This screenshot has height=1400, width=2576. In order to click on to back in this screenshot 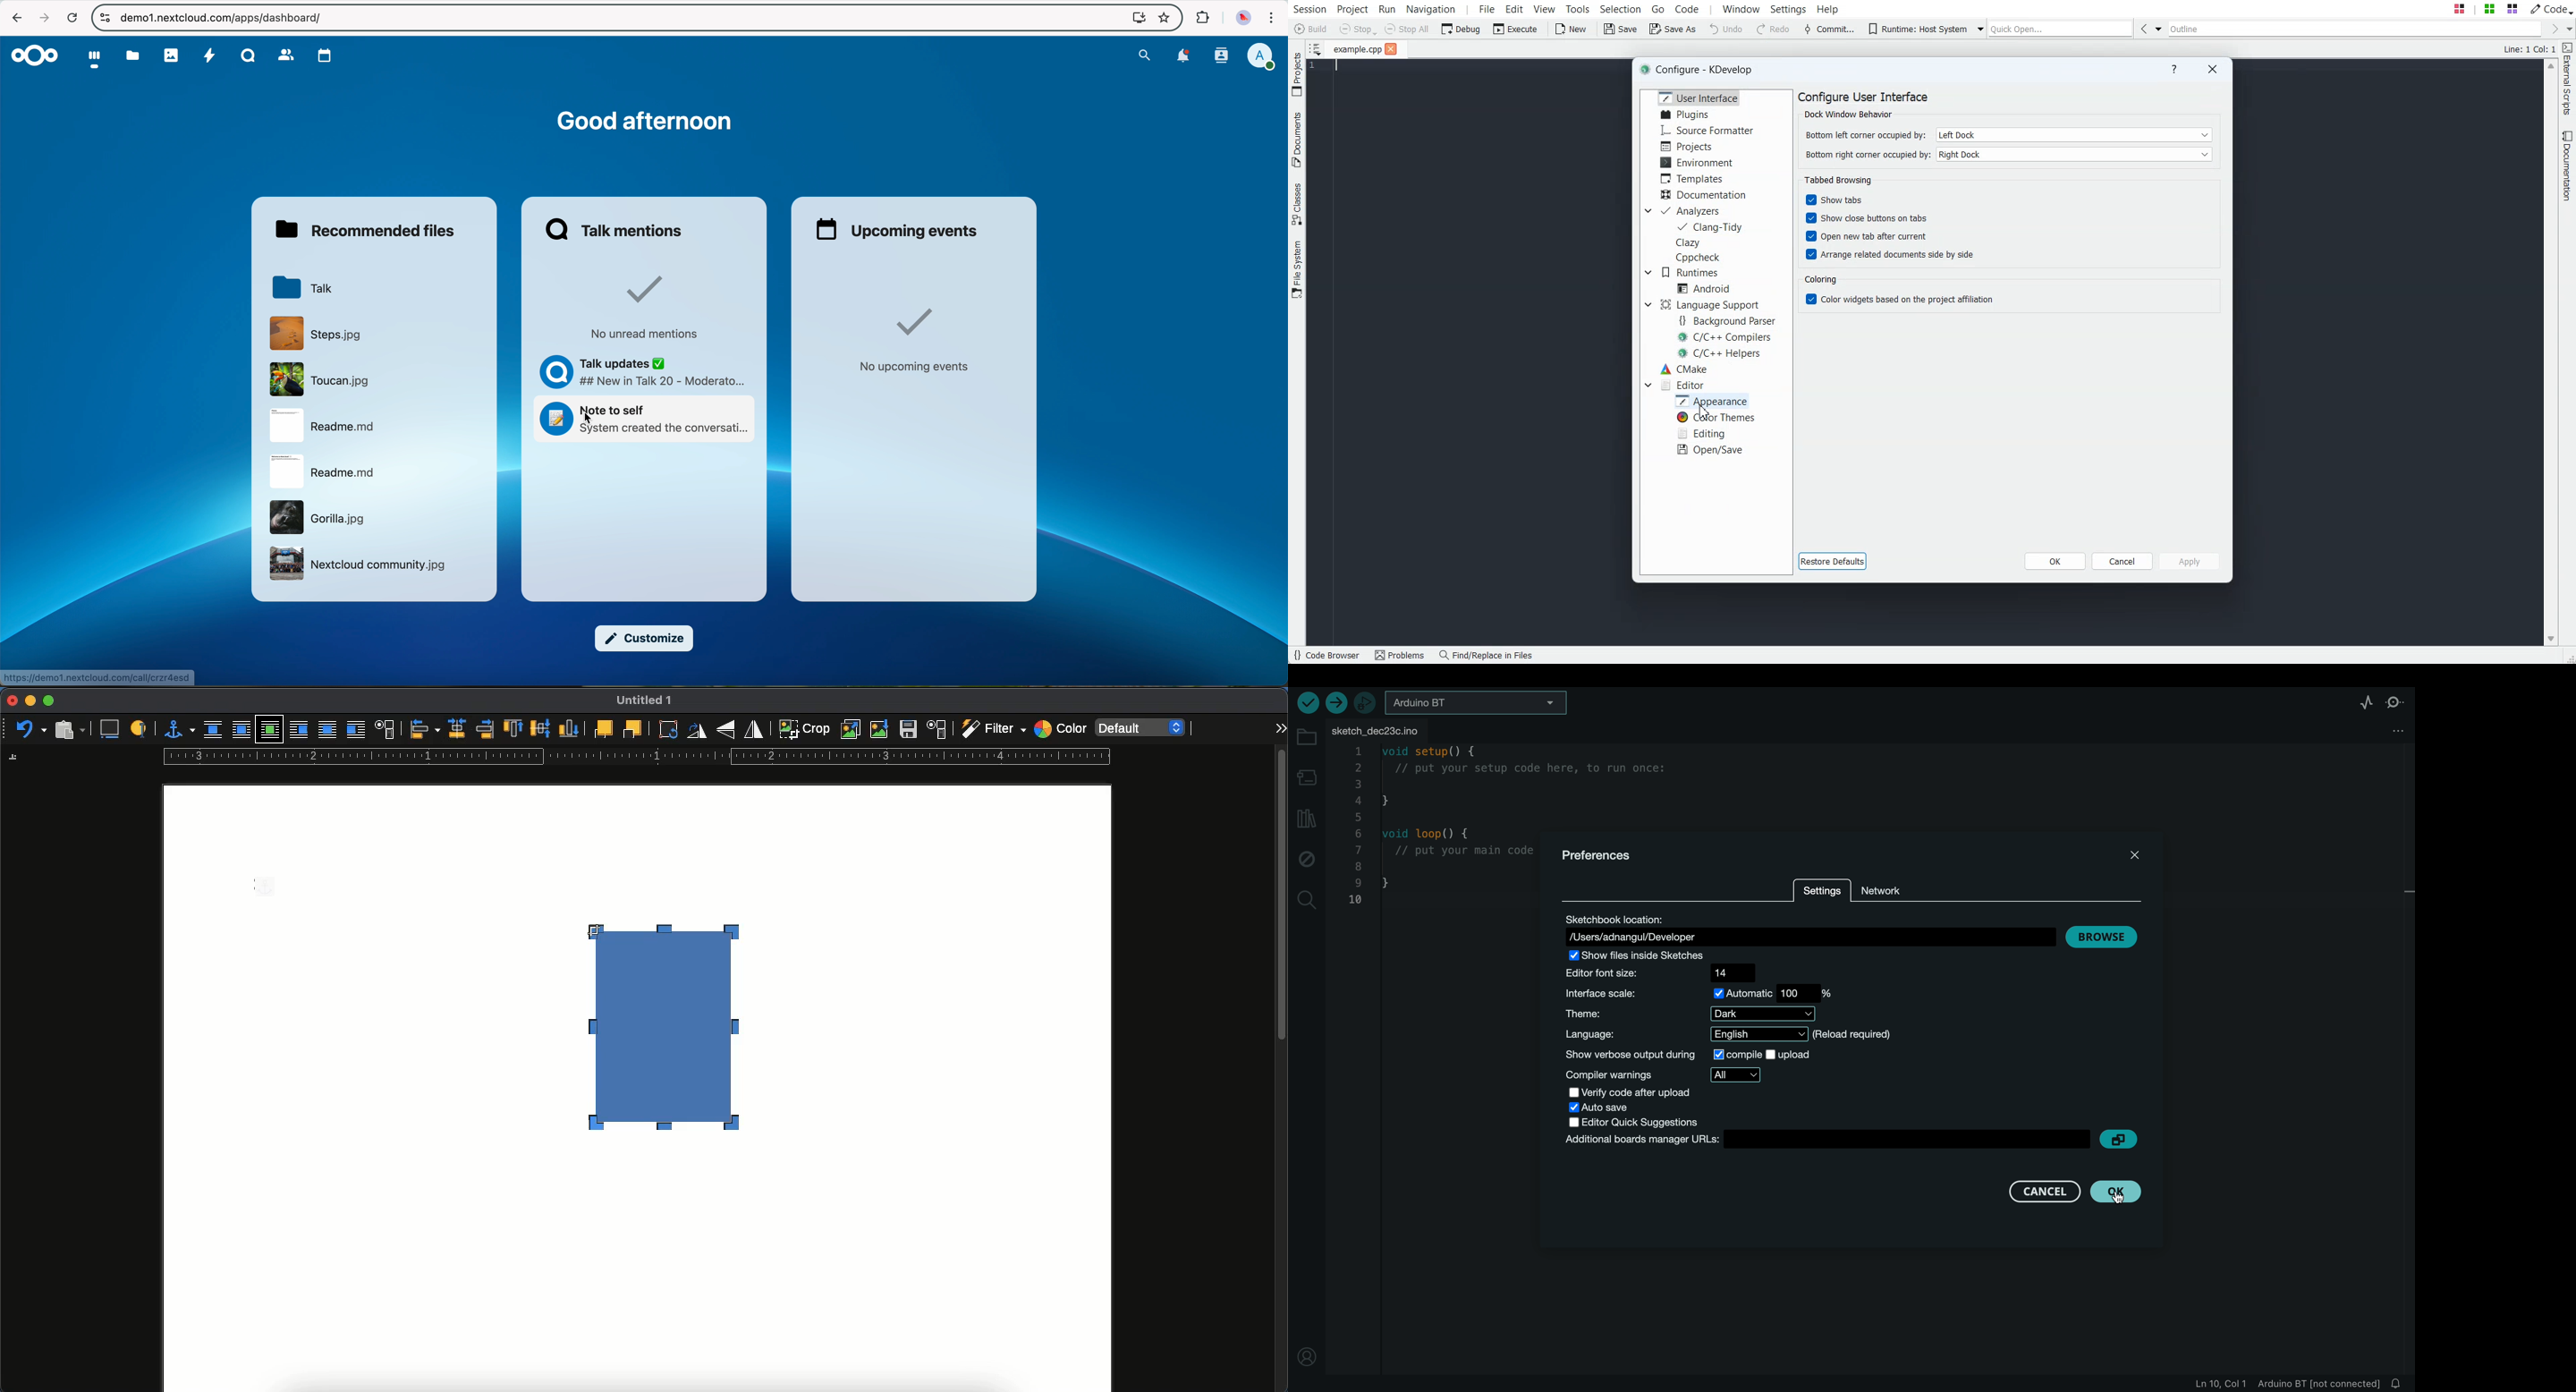, I will do `click(632, 728)`.